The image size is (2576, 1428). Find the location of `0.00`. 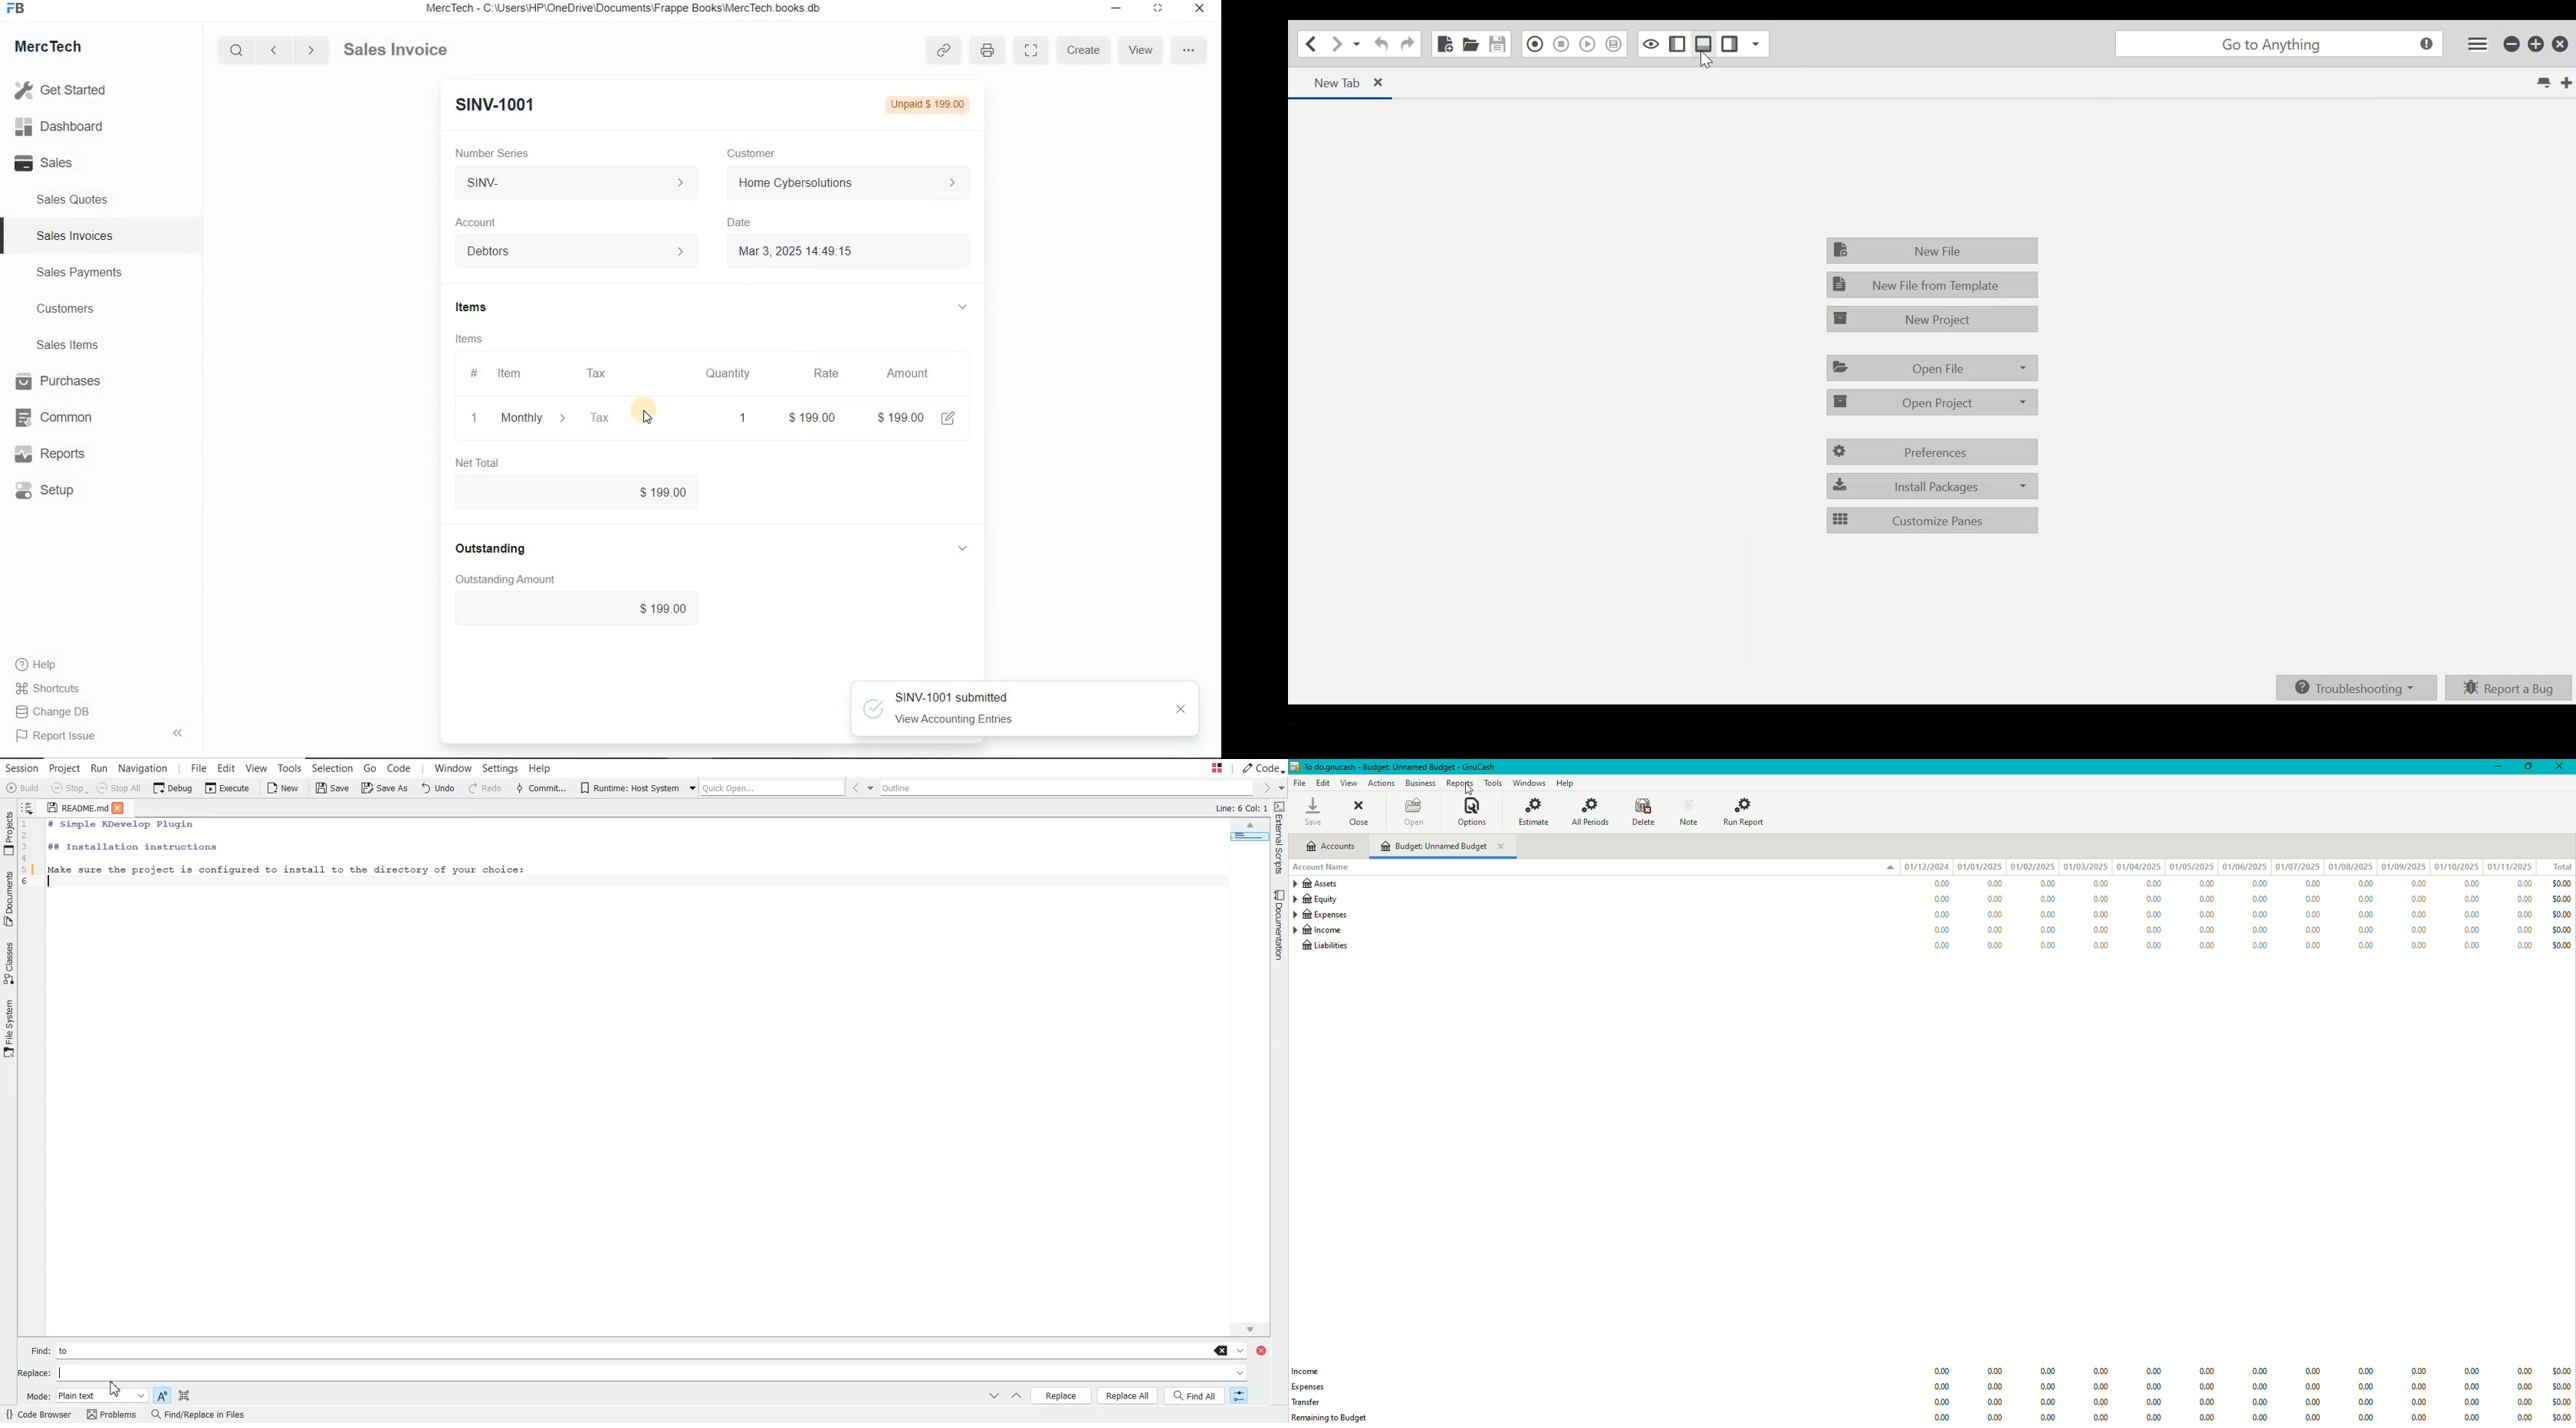

0.00 is located at coordinates (2094, 900).